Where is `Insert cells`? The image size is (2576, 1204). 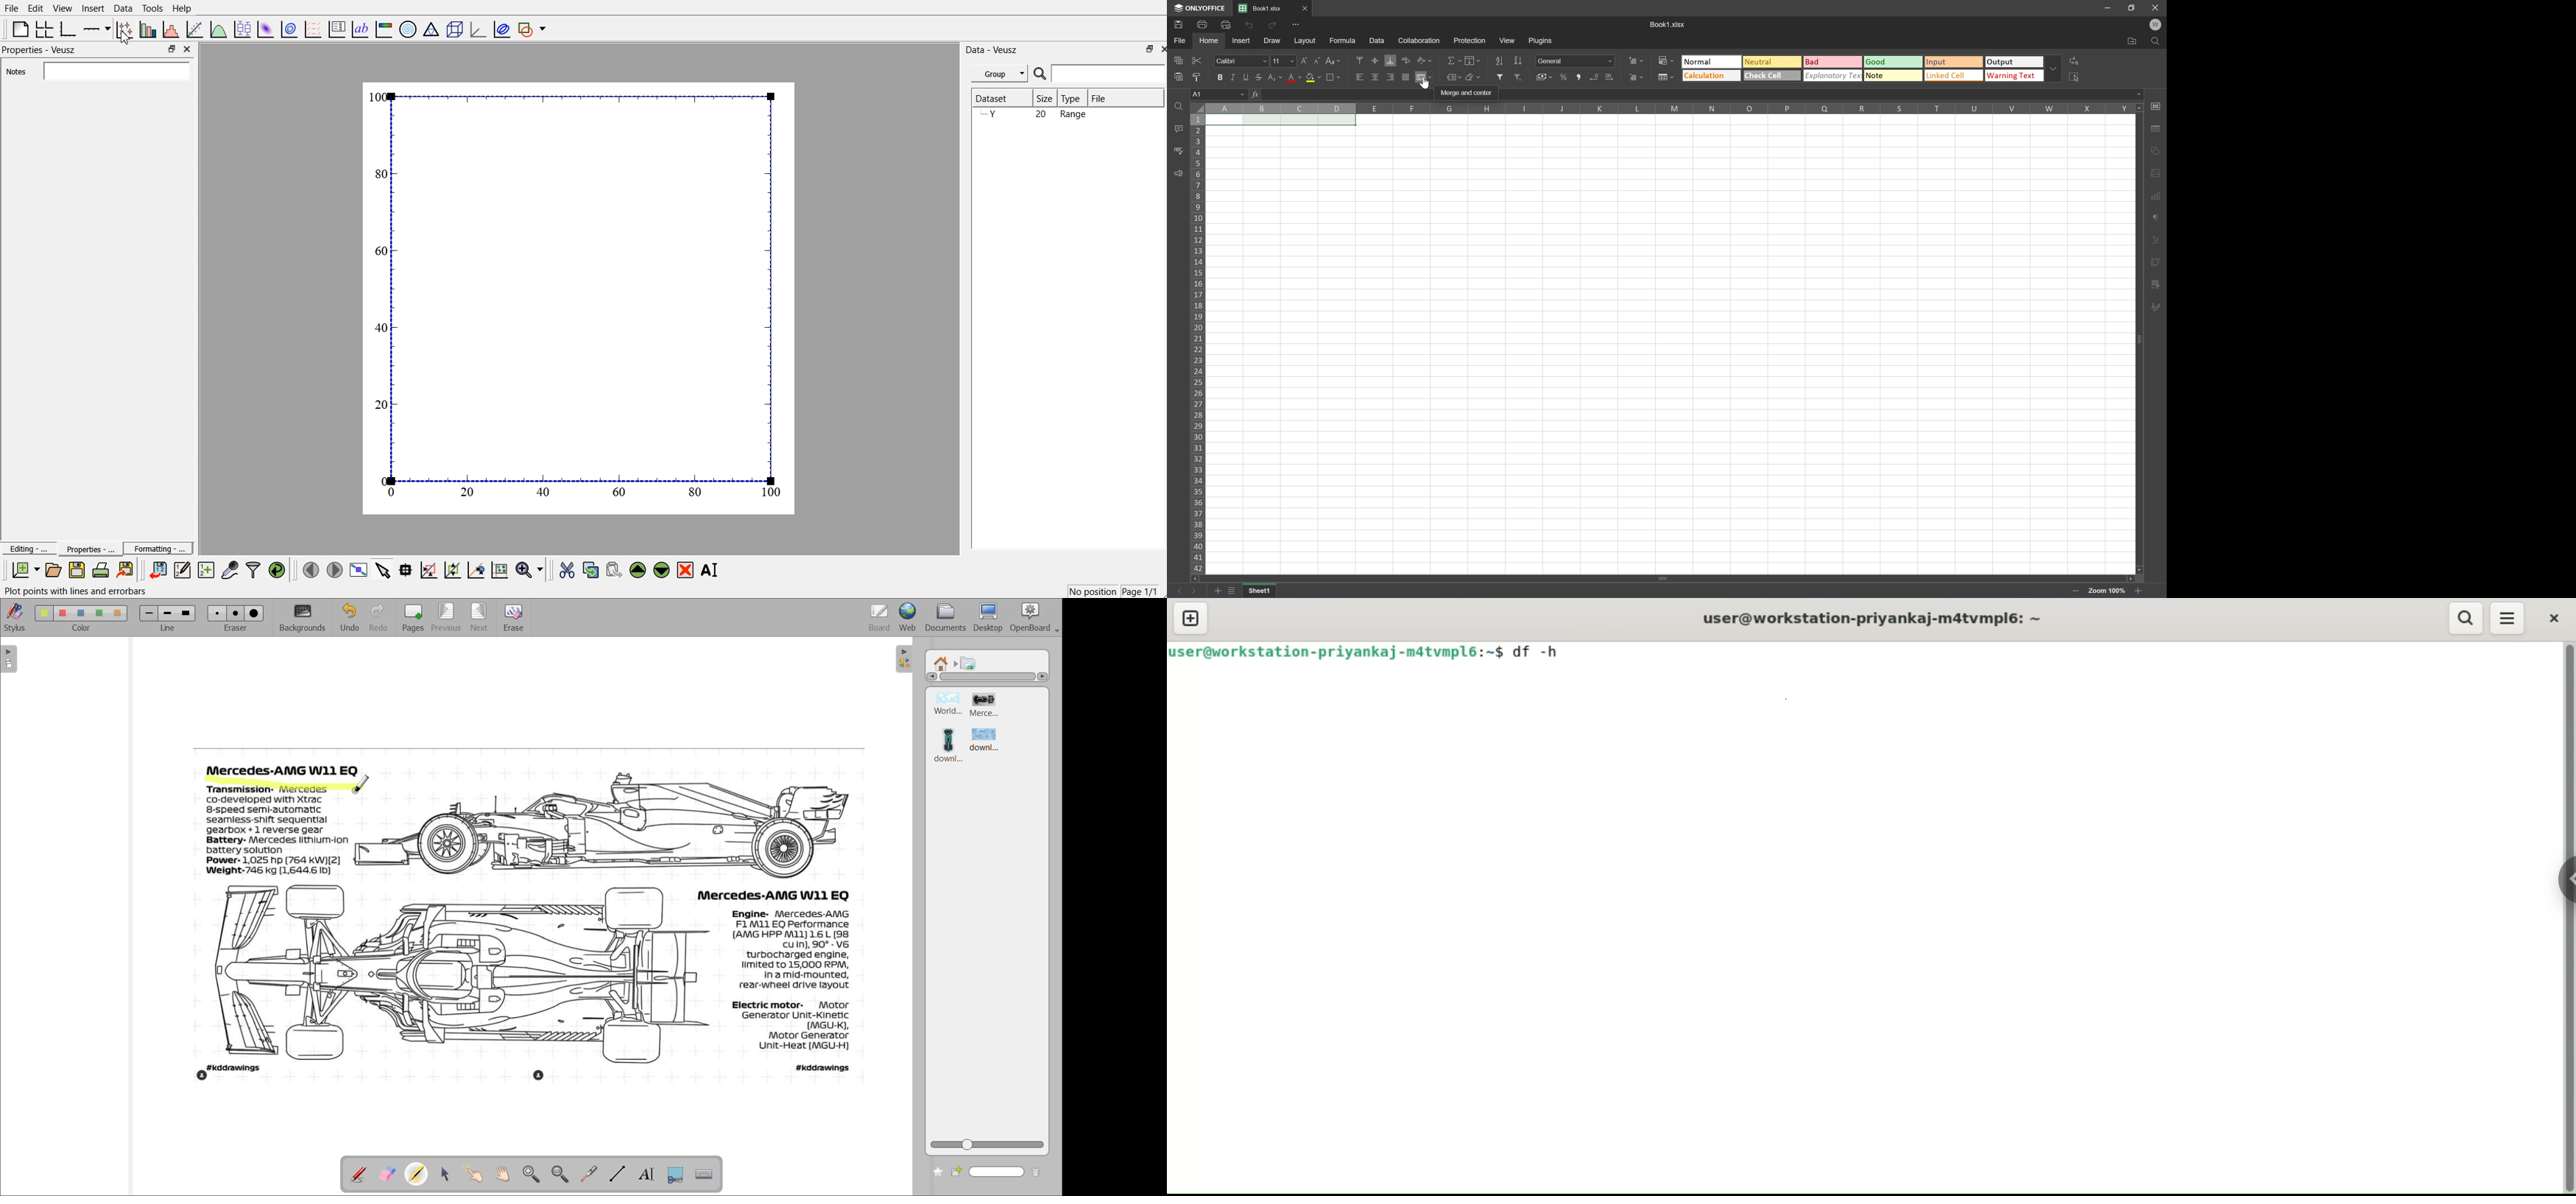
Insert cells is located at coordinates (1635, 59).